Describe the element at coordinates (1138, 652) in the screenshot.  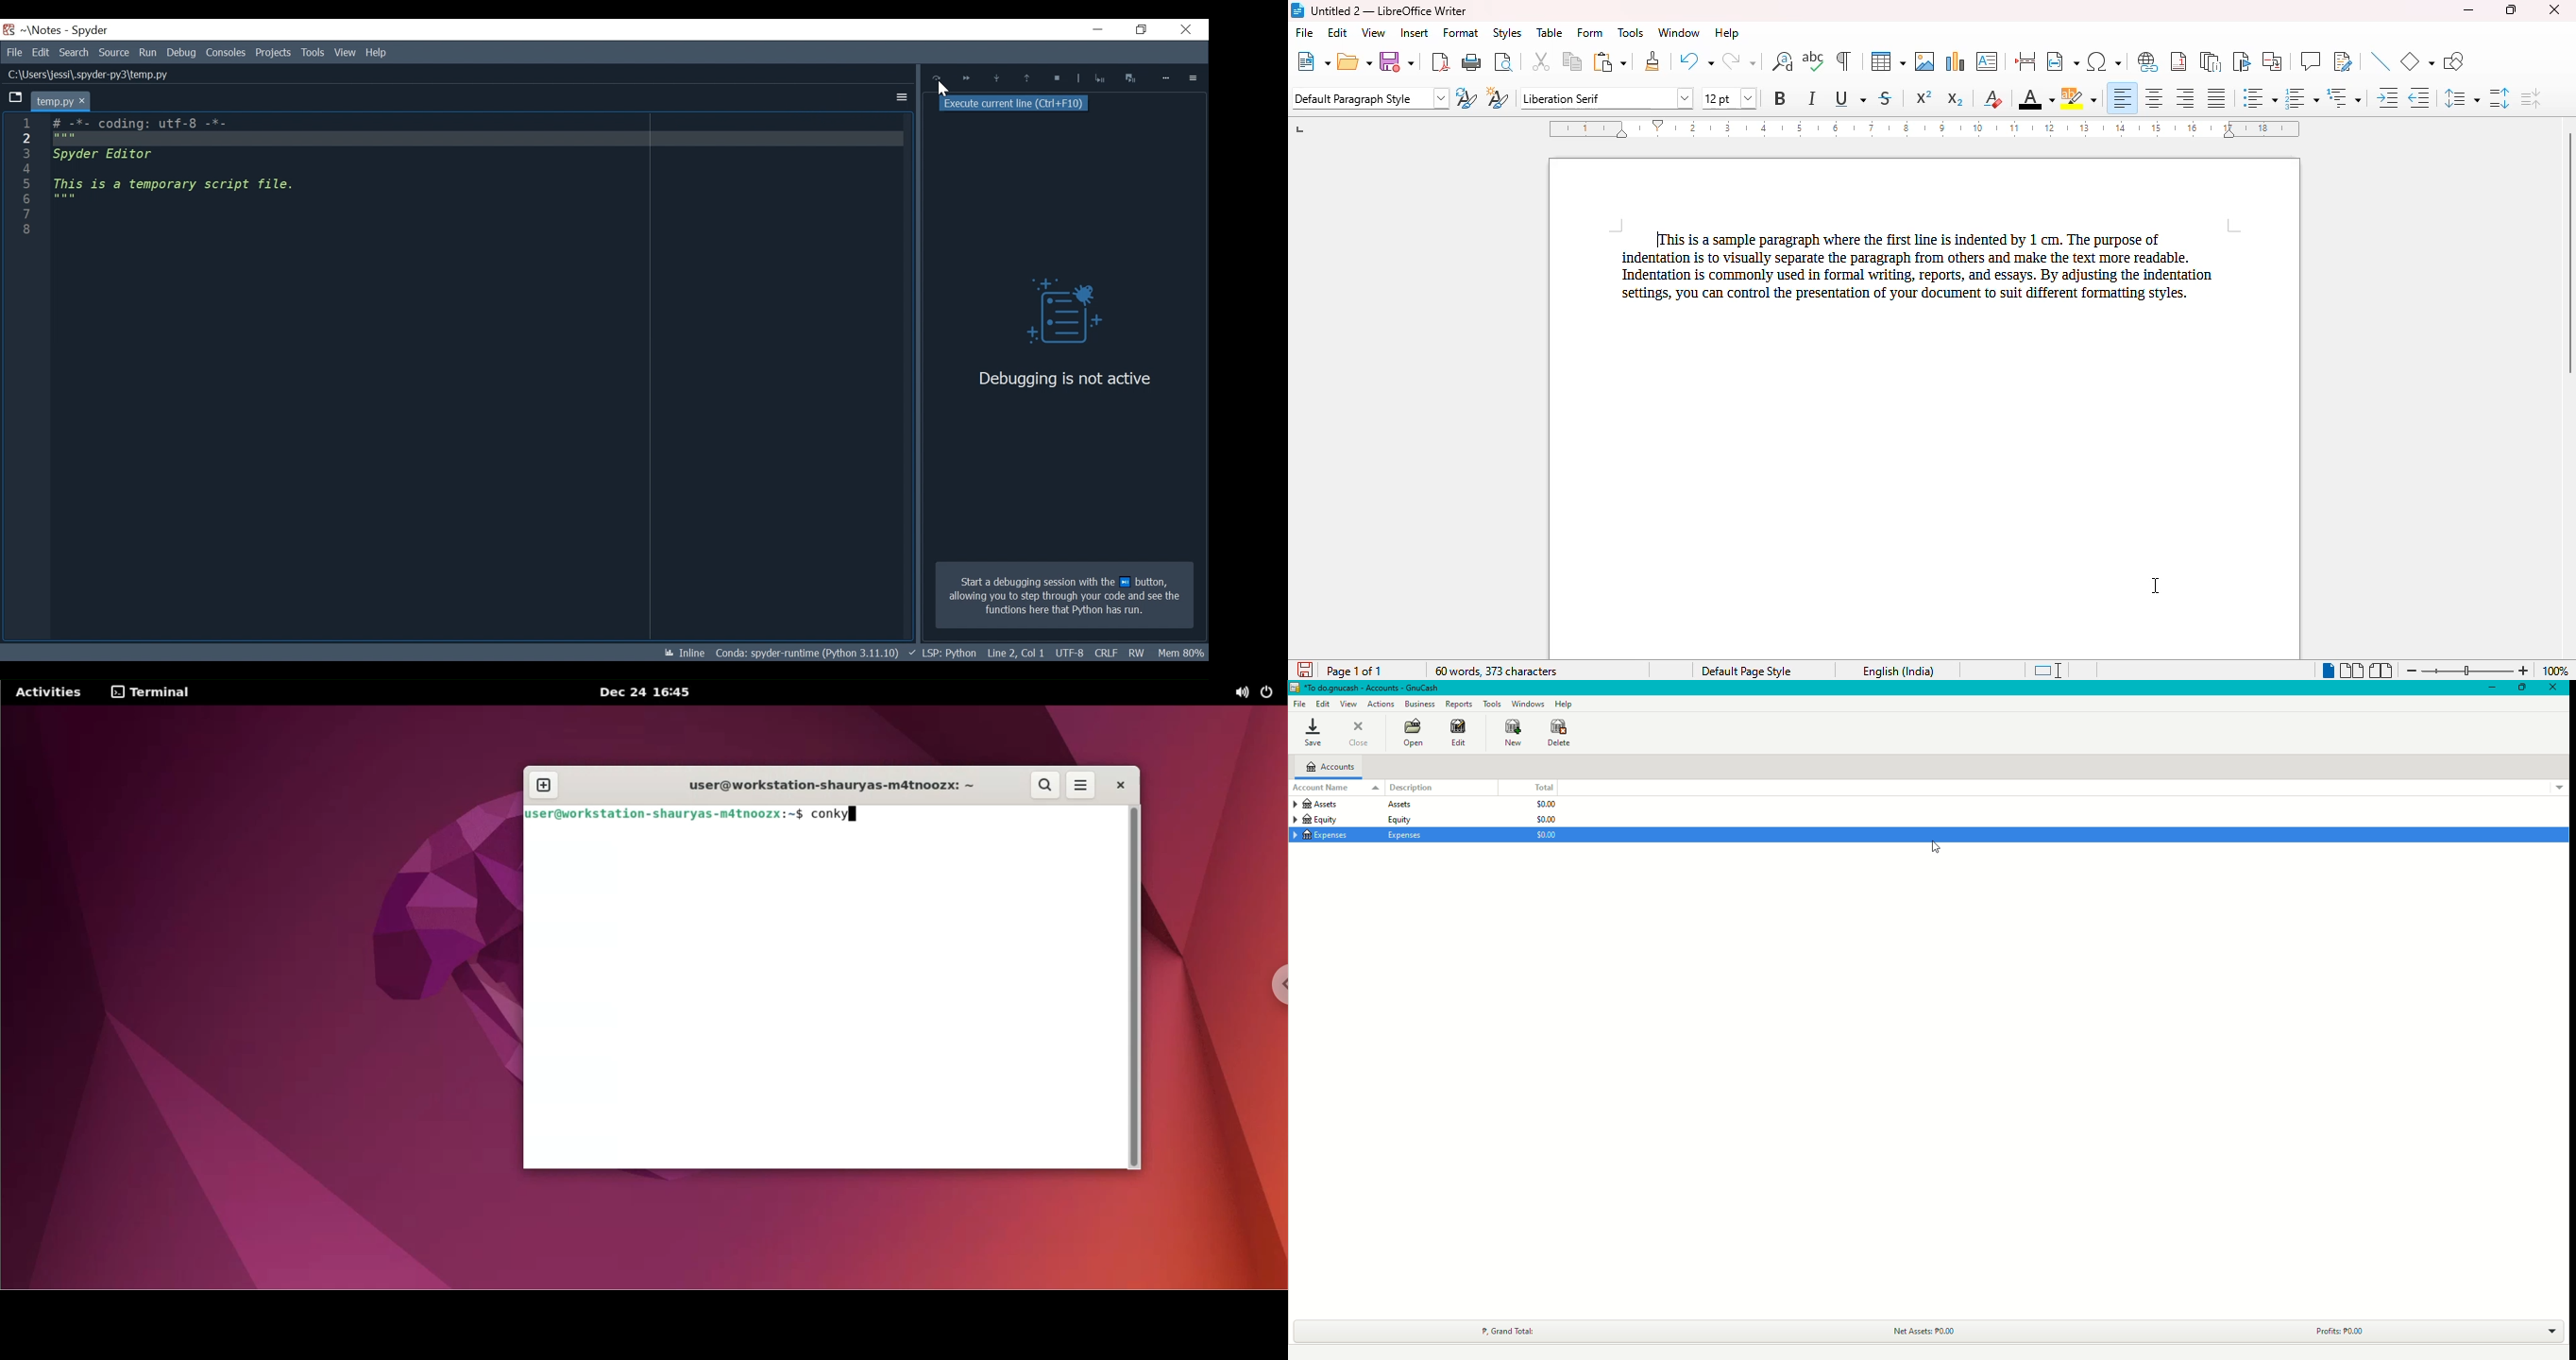
I see `File Permission` at that location.